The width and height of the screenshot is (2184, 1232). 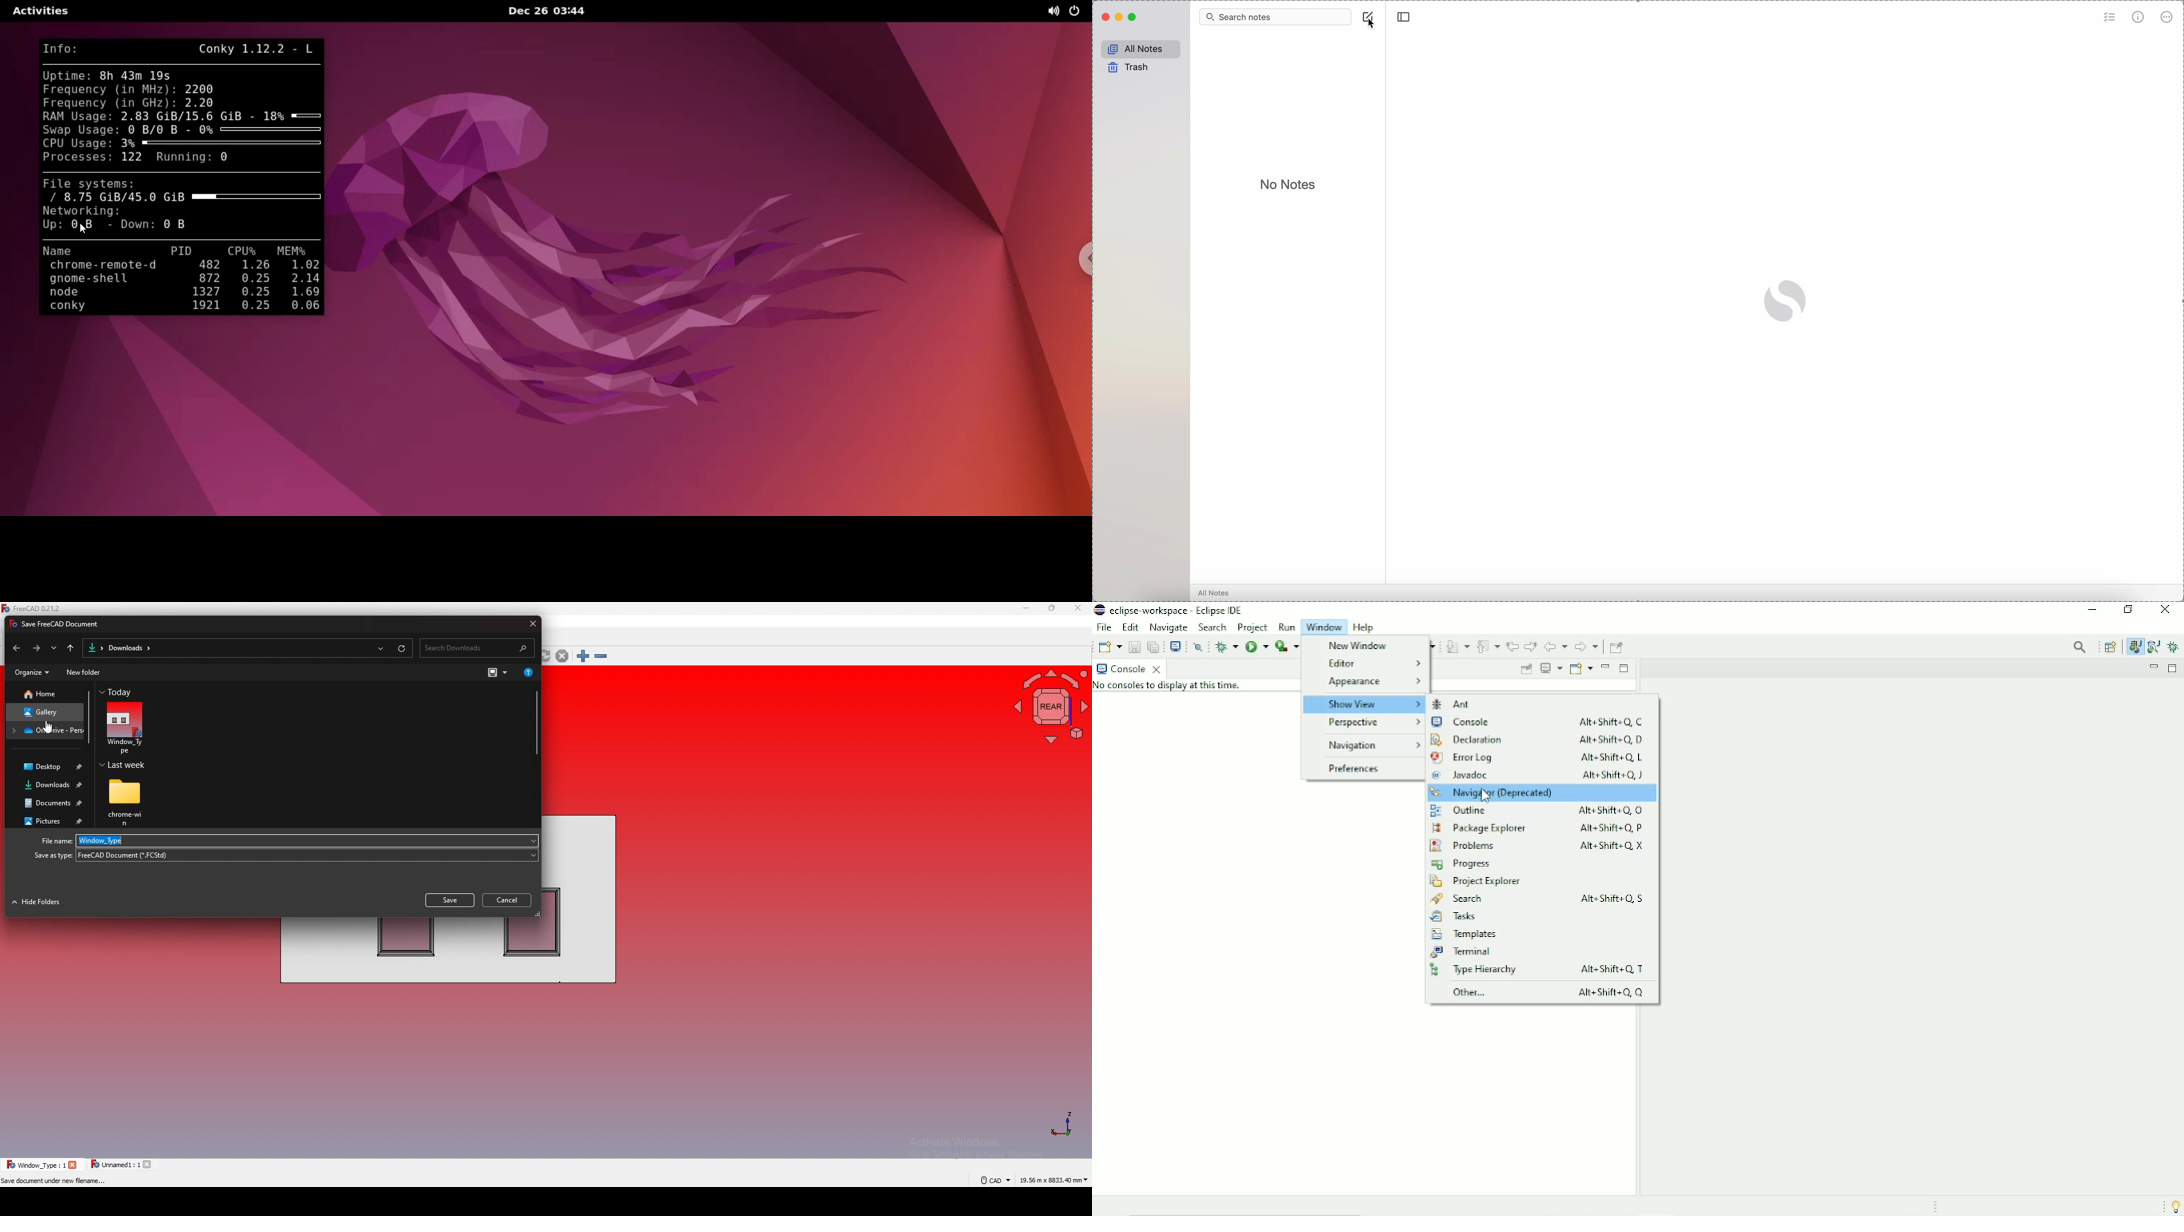 I want to click on Progress, so click(x=1462, y=864).